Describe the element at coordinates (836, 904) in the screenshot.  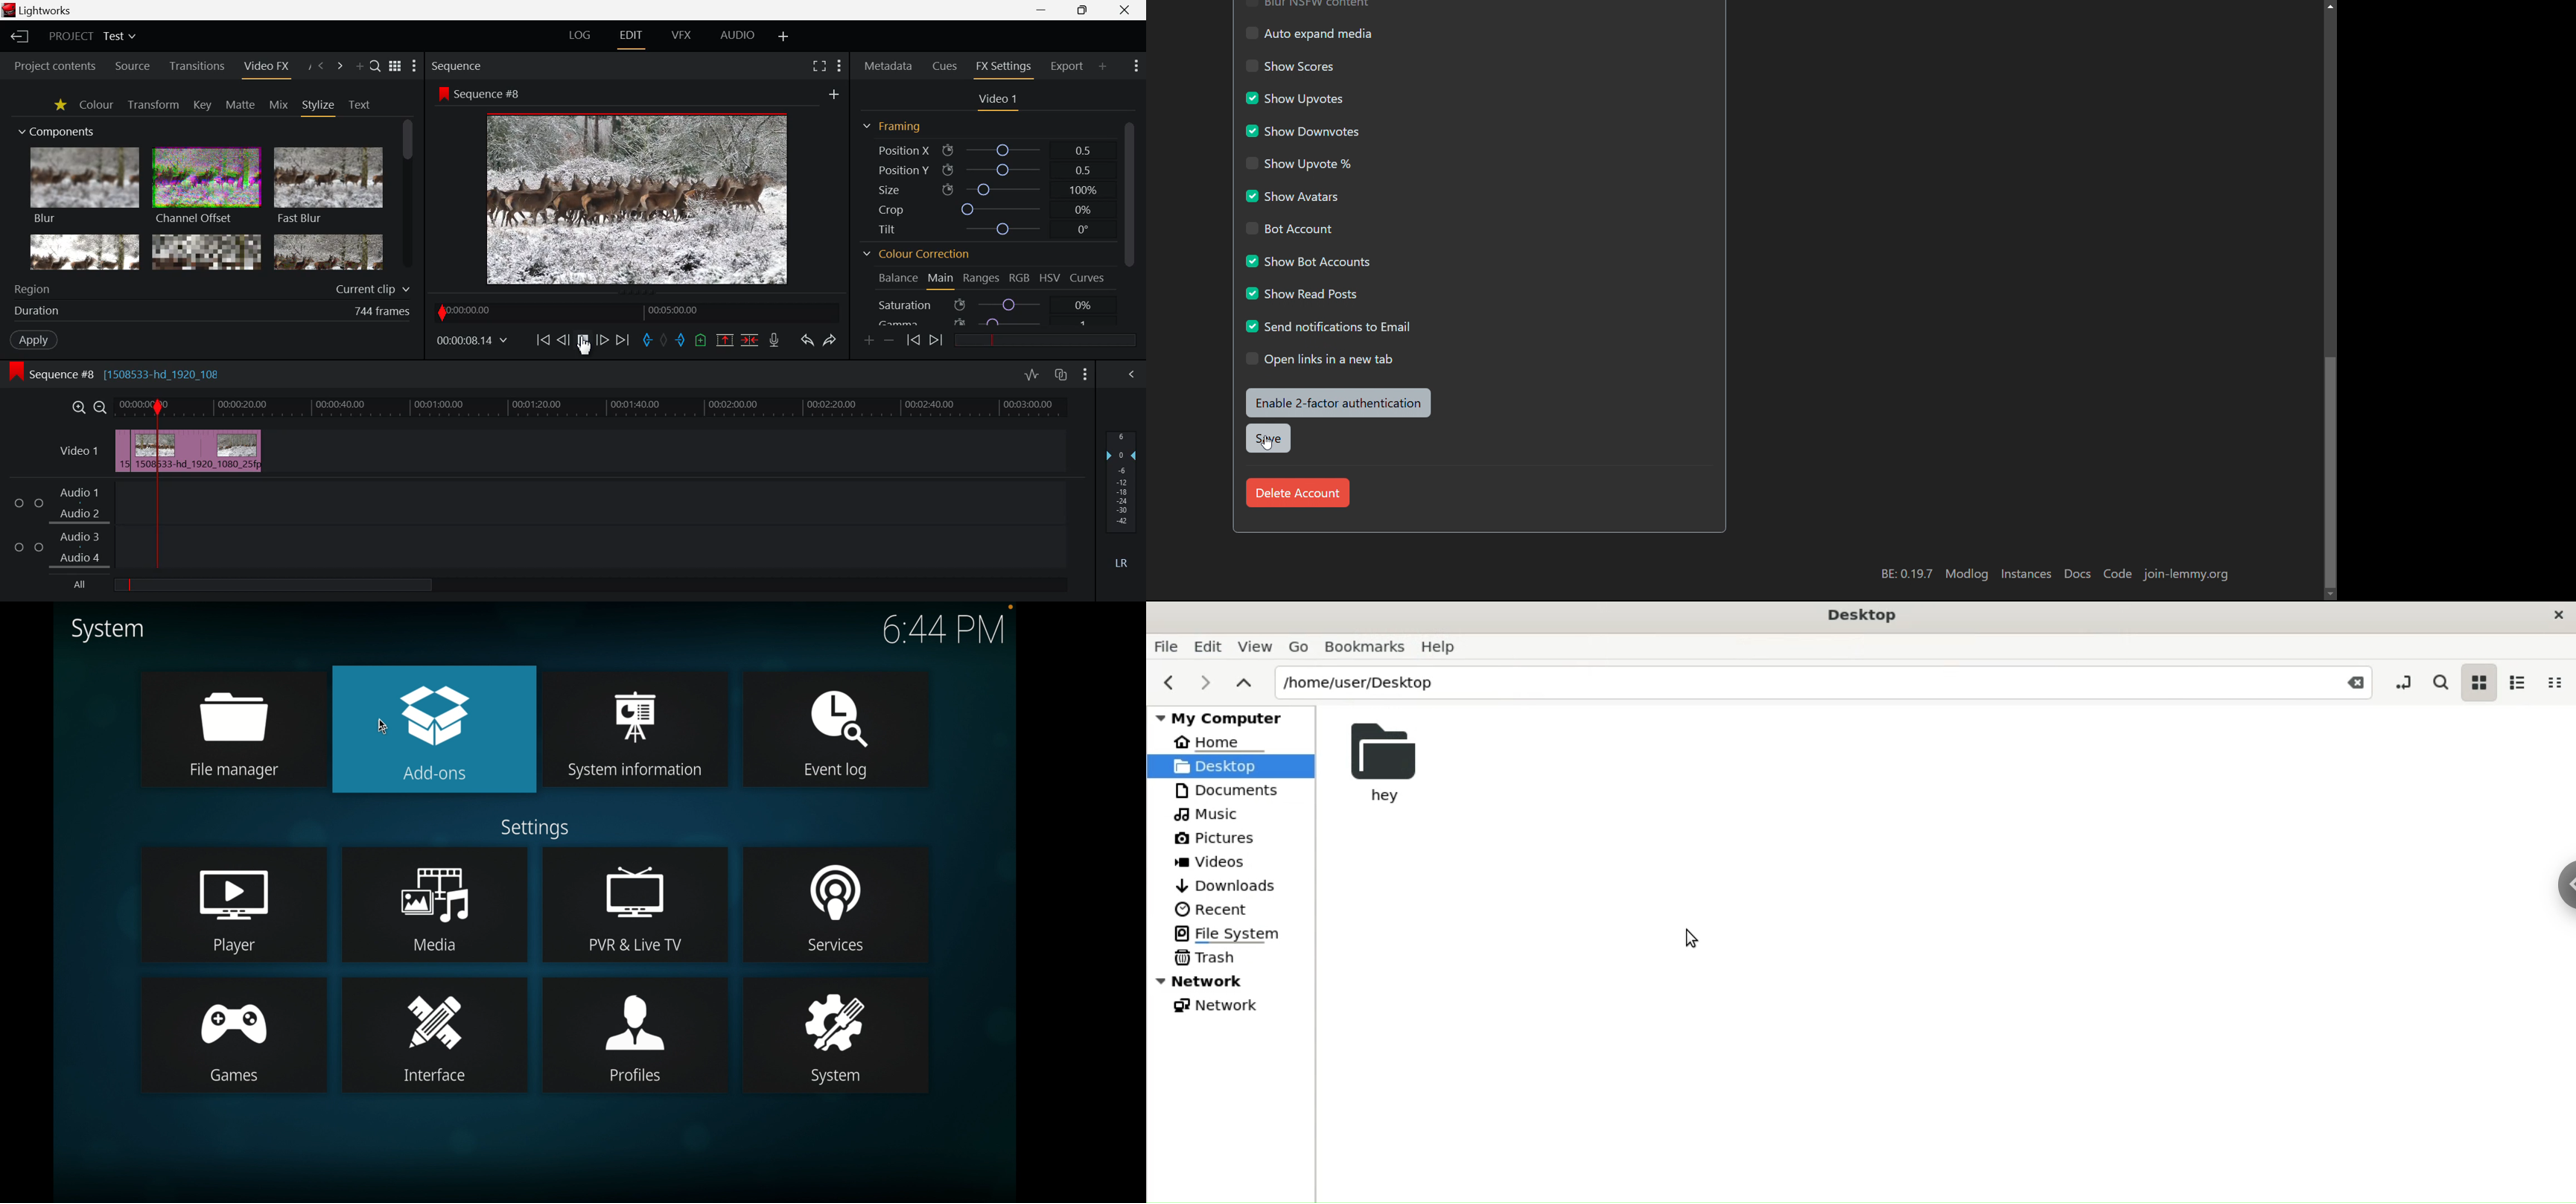
I see `services` at that location.